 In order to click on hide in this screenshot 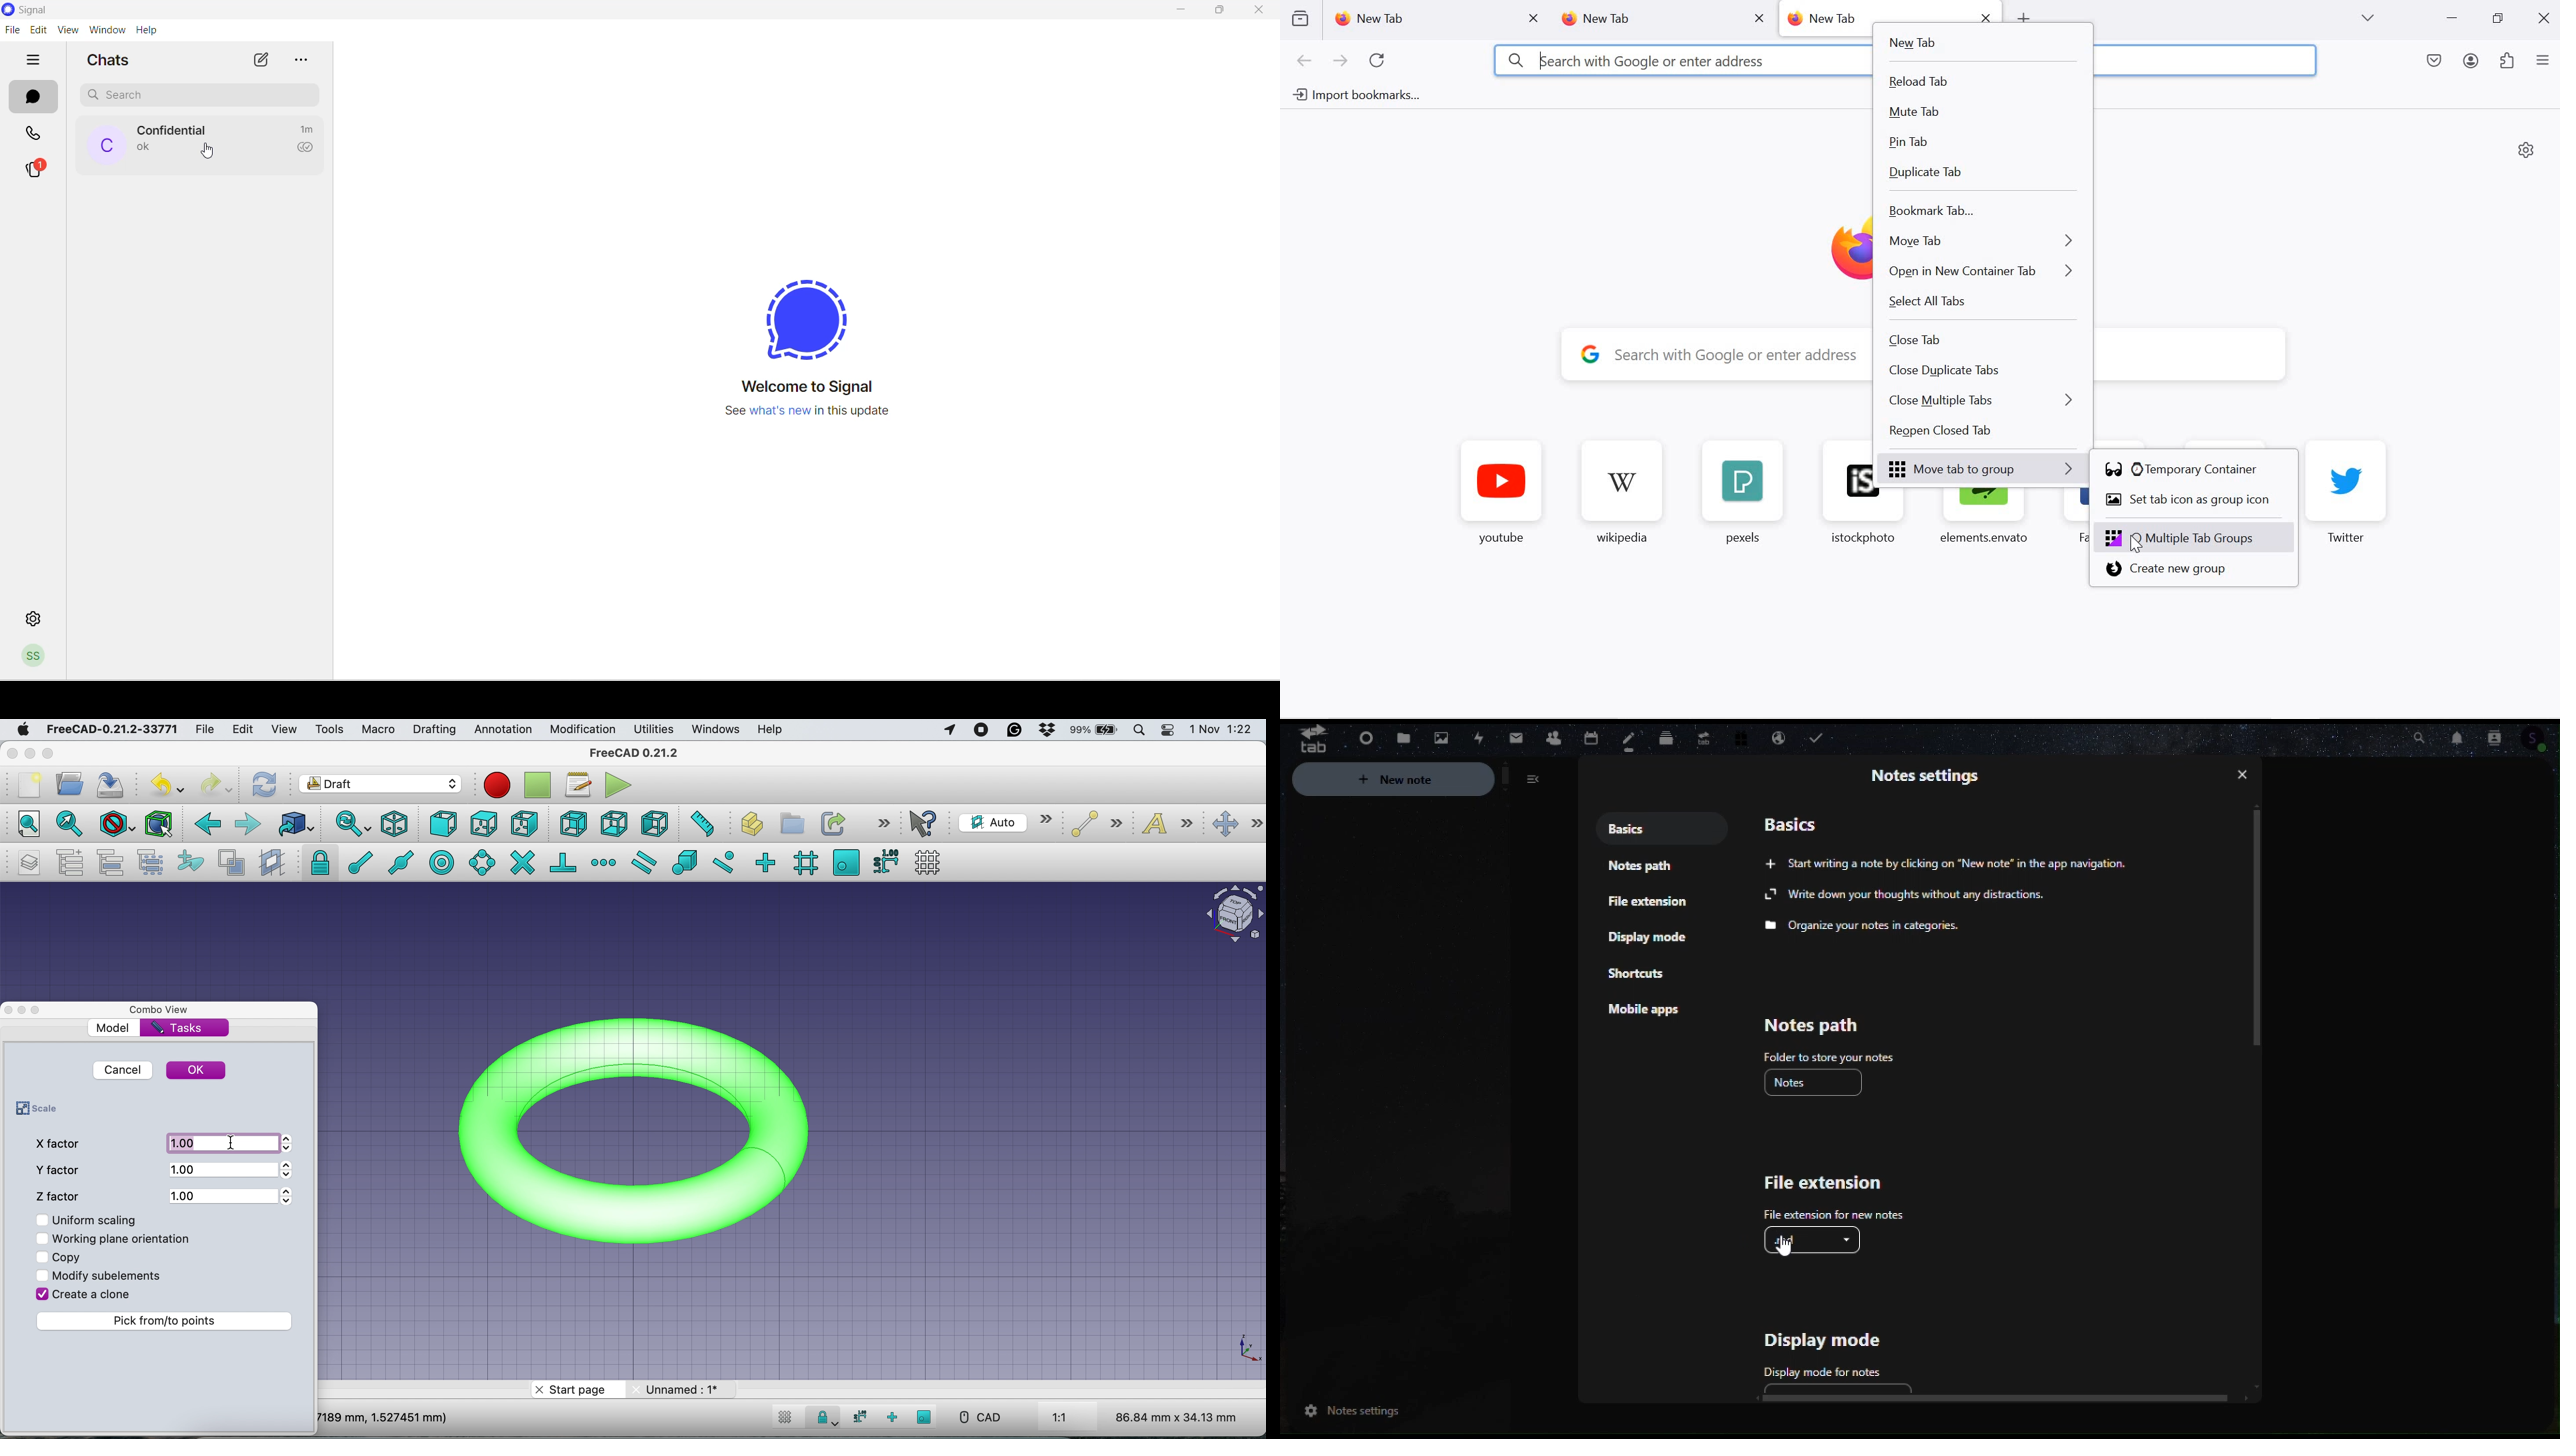, I will do `click(31, 59)`.